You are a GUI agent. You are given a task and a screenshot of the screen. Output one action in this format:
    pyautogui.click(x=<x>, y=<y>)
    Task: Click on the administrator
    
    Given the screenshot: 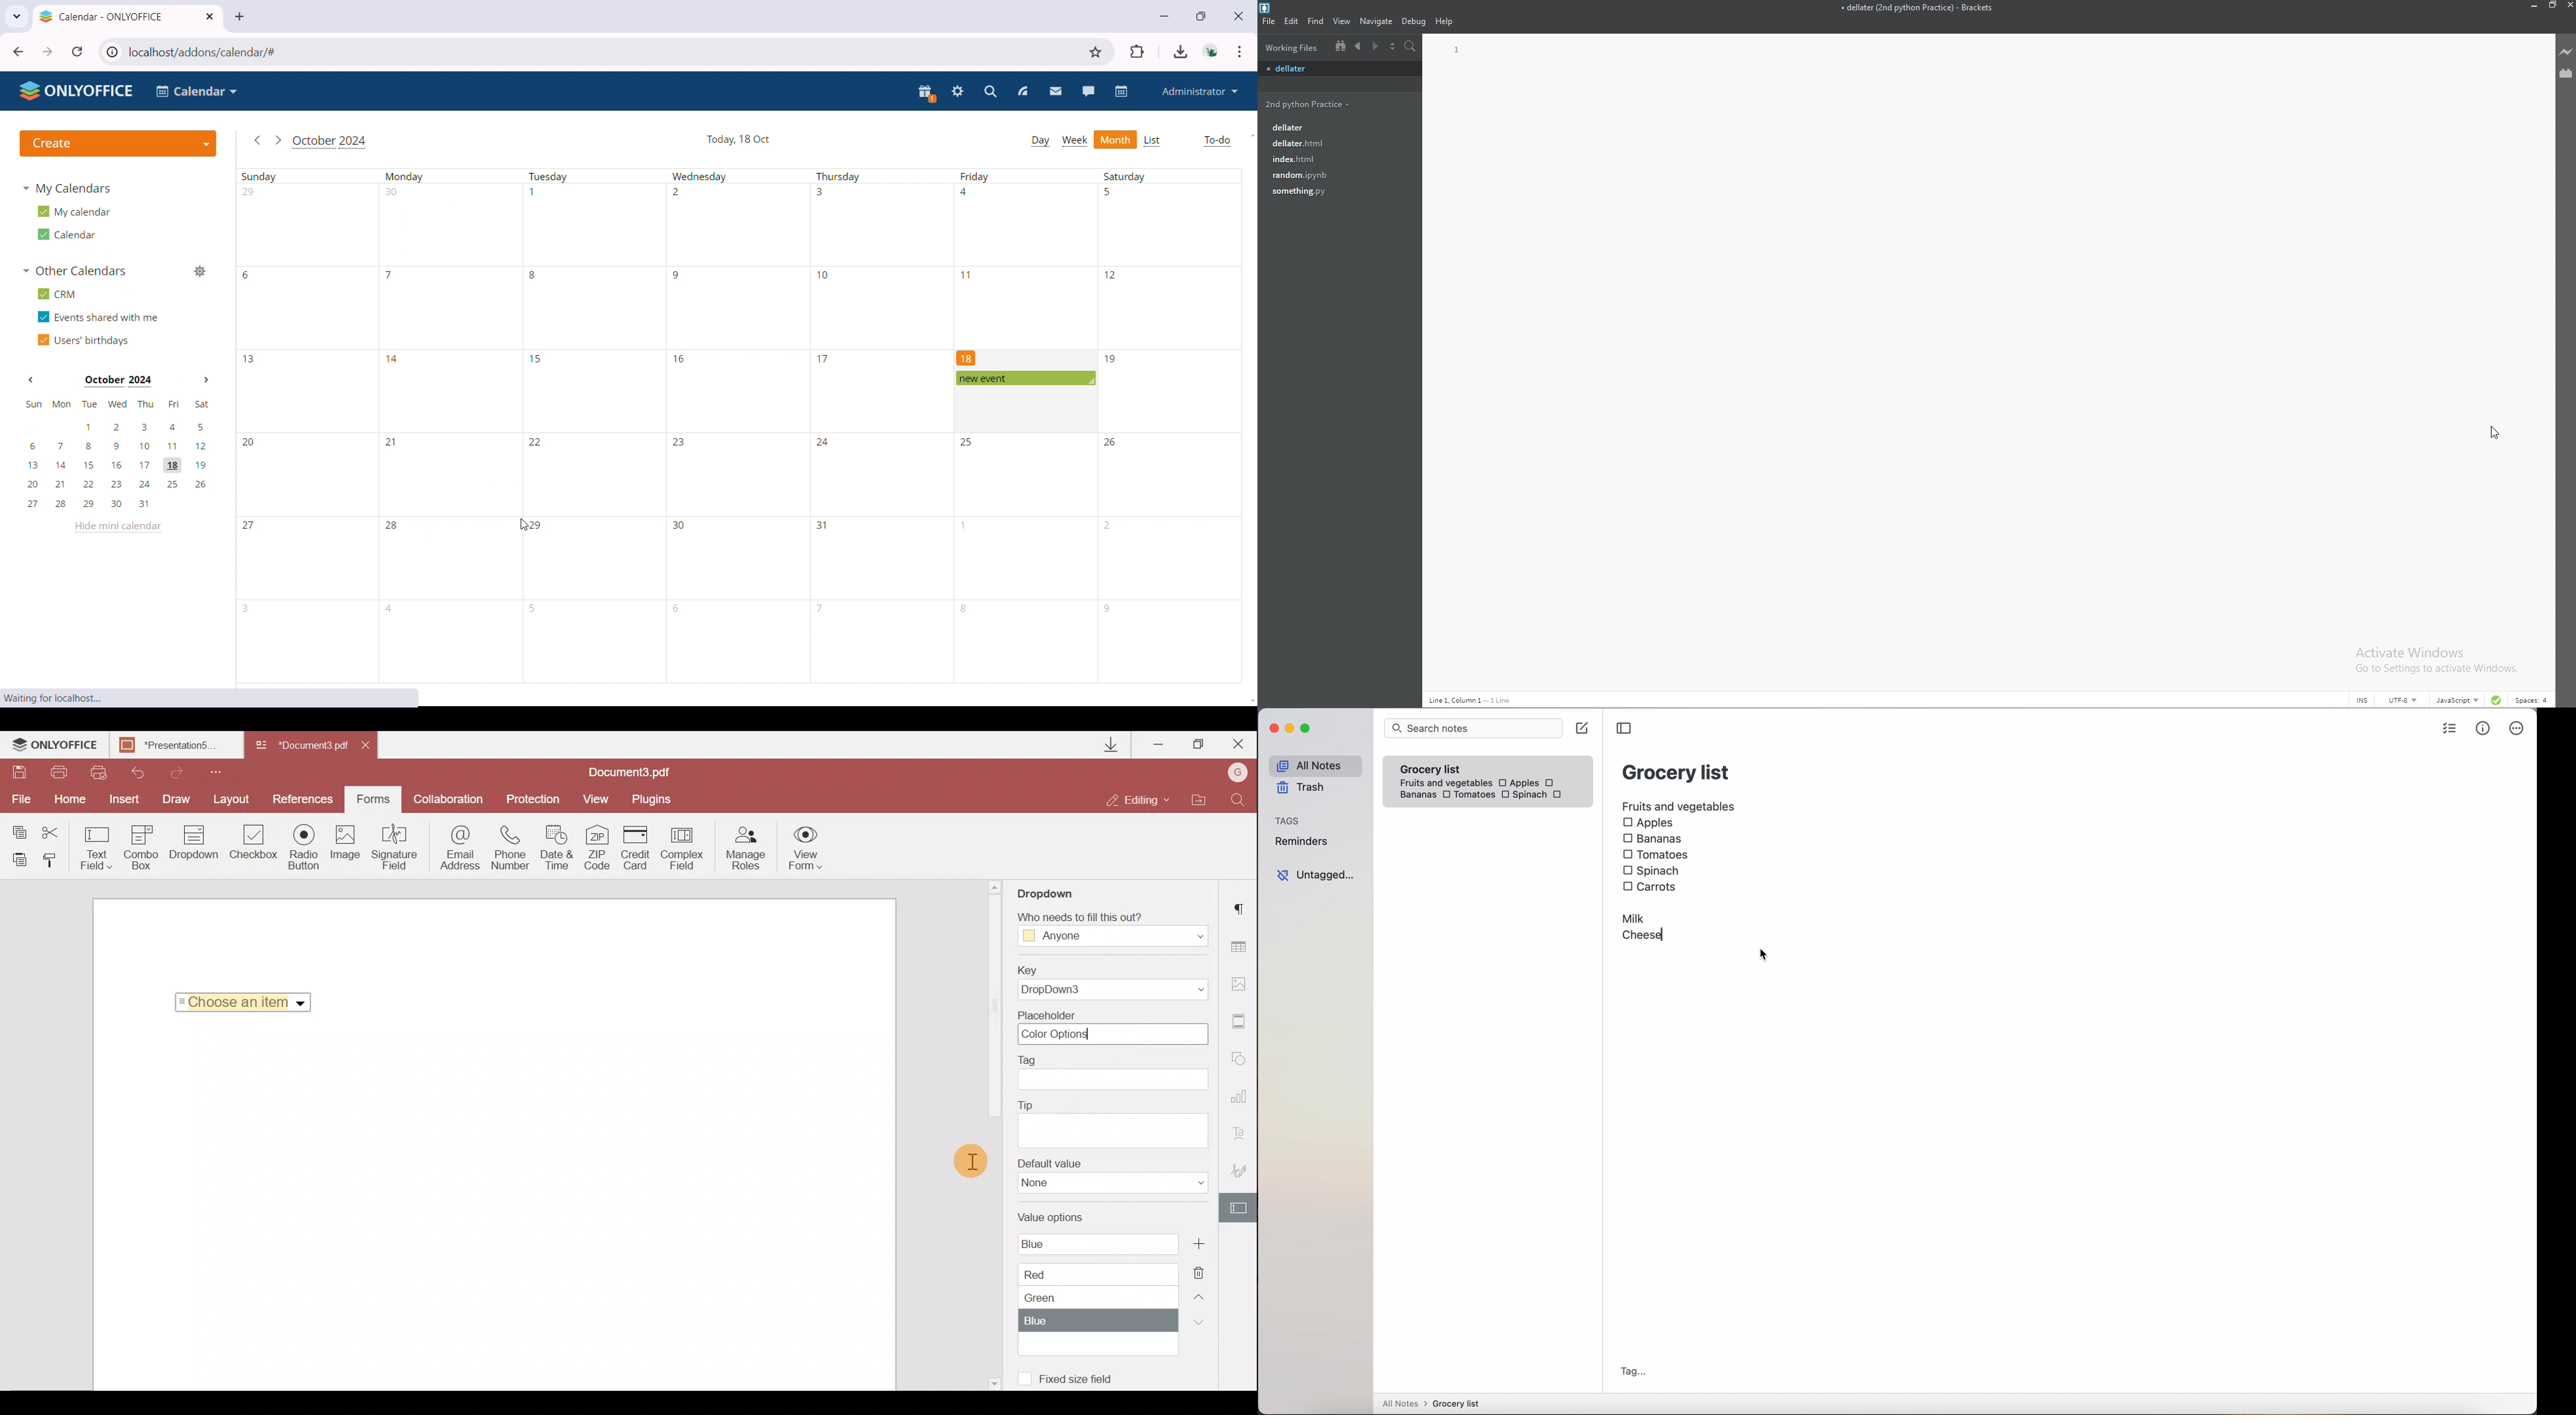 What is the action you would take?
    pyautogui.click(x=1199, y=91)
    